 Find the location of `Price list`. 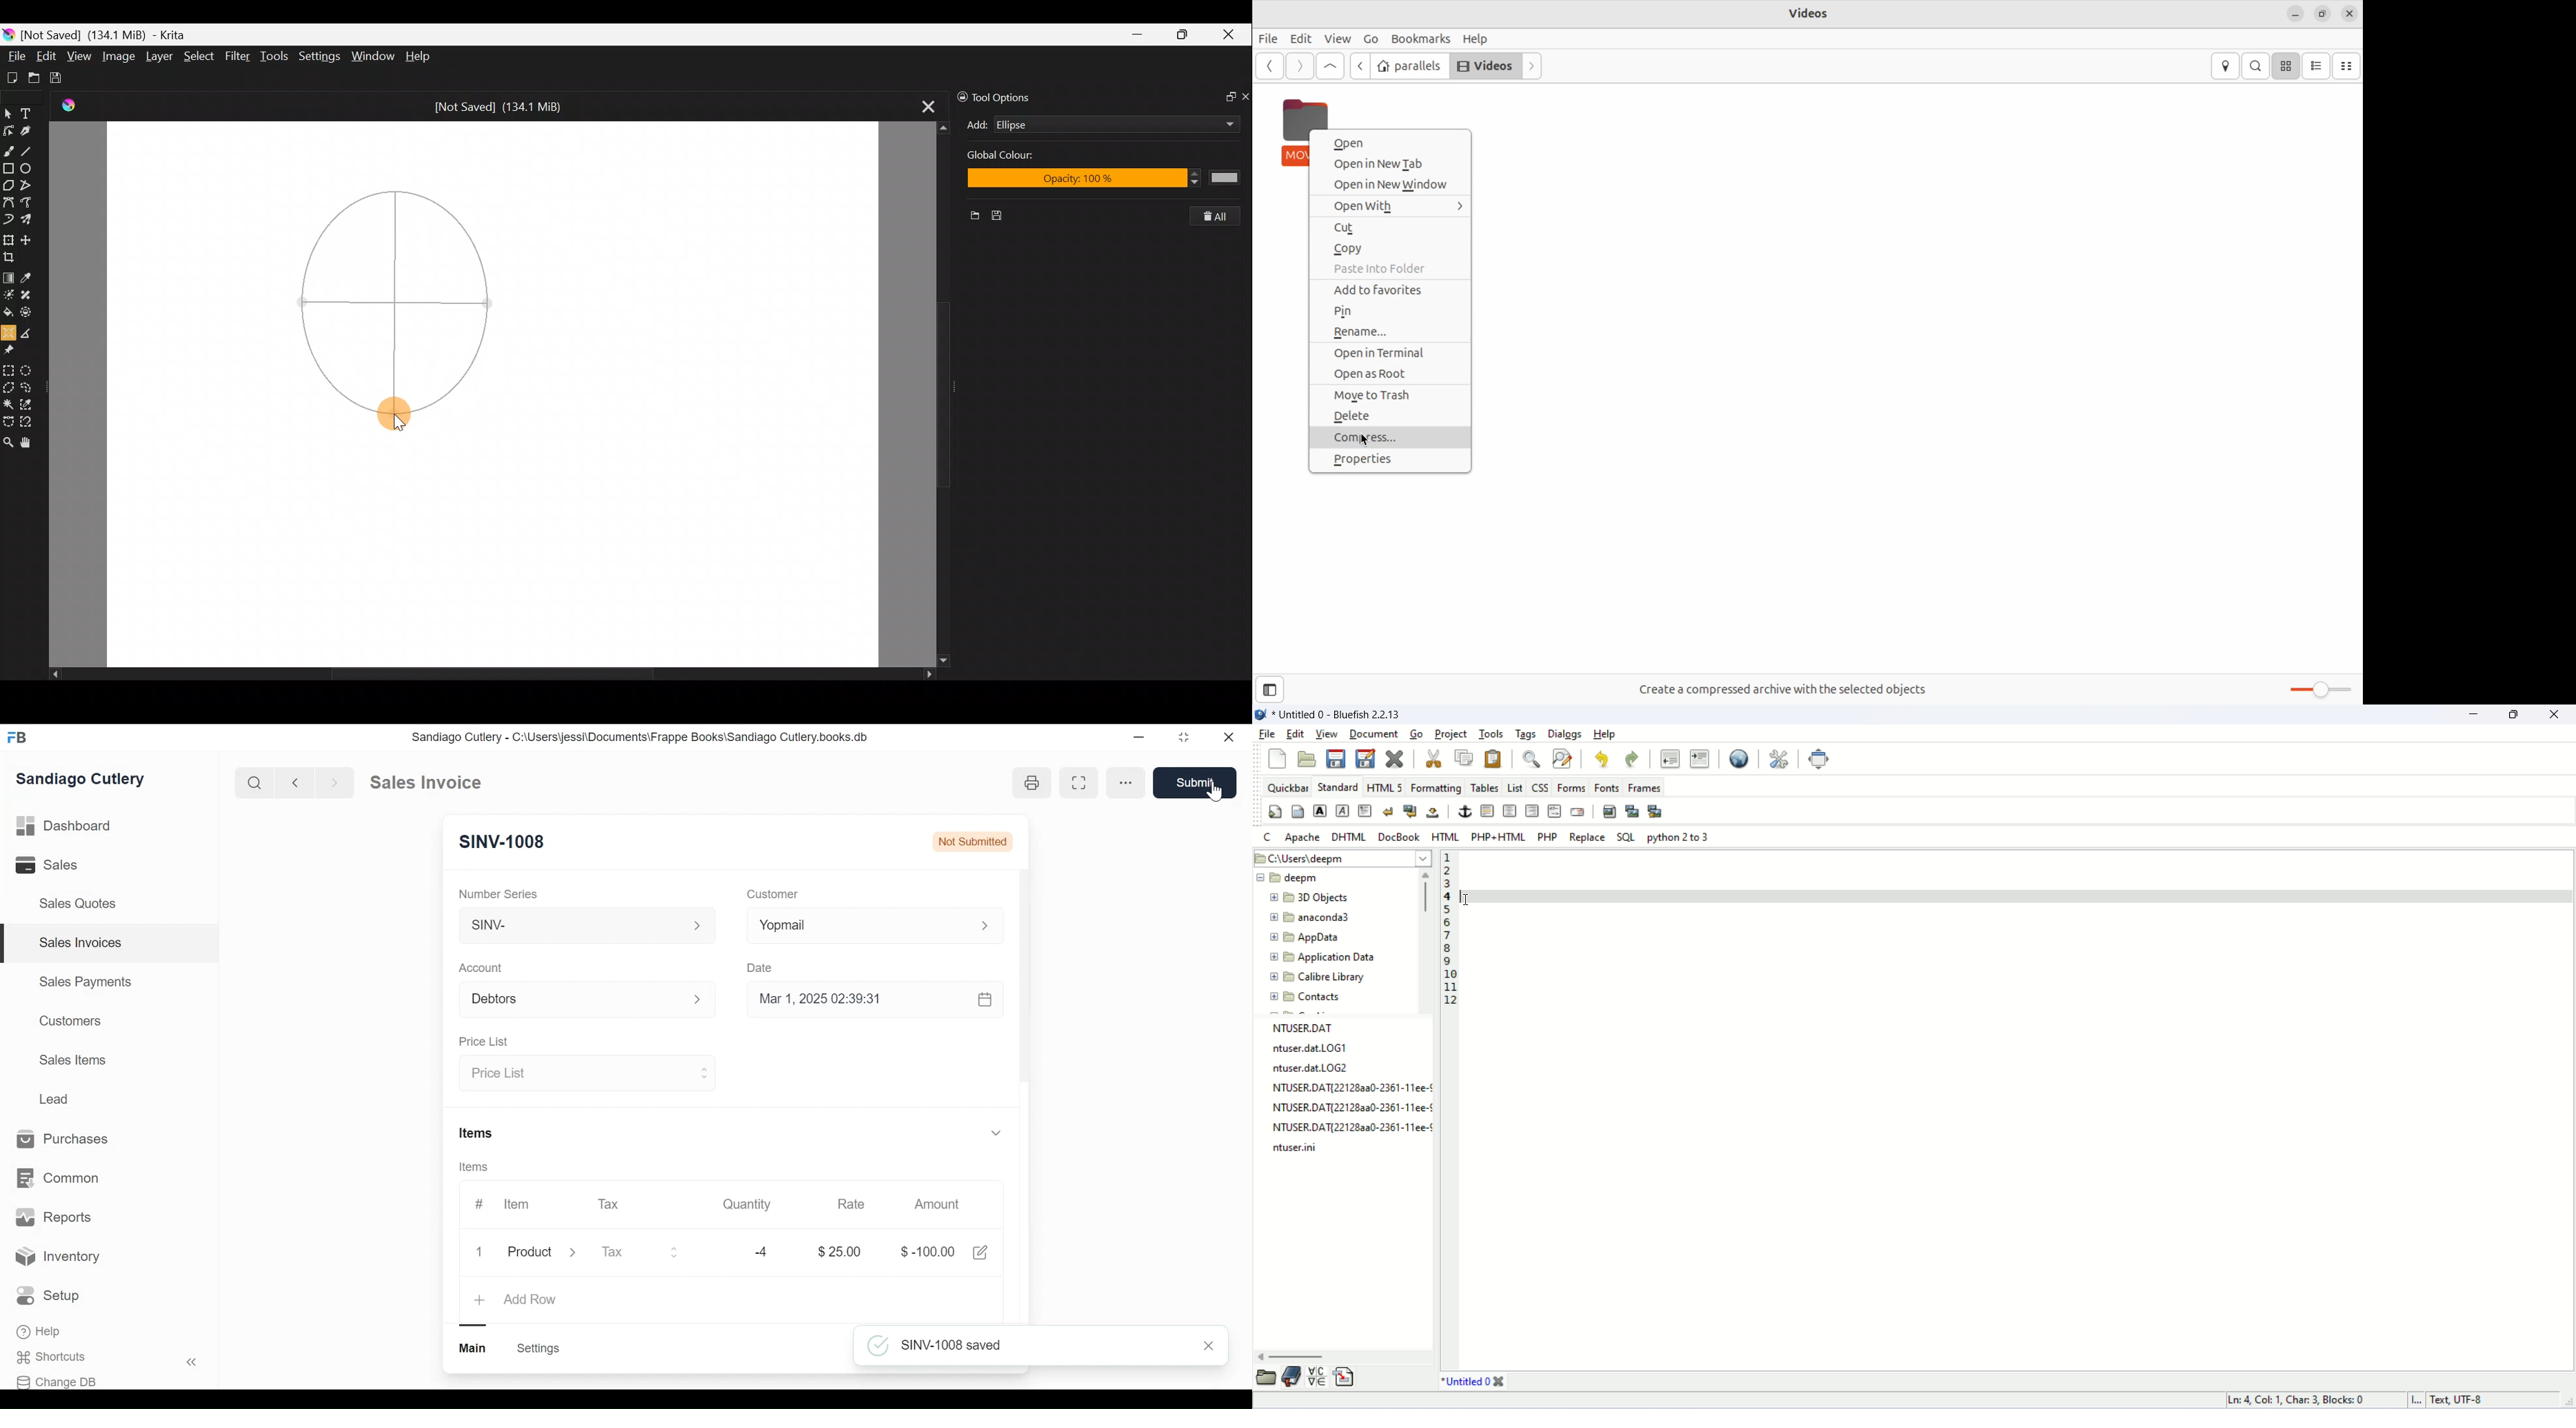

Price list is located at coordinates (590, 1071).